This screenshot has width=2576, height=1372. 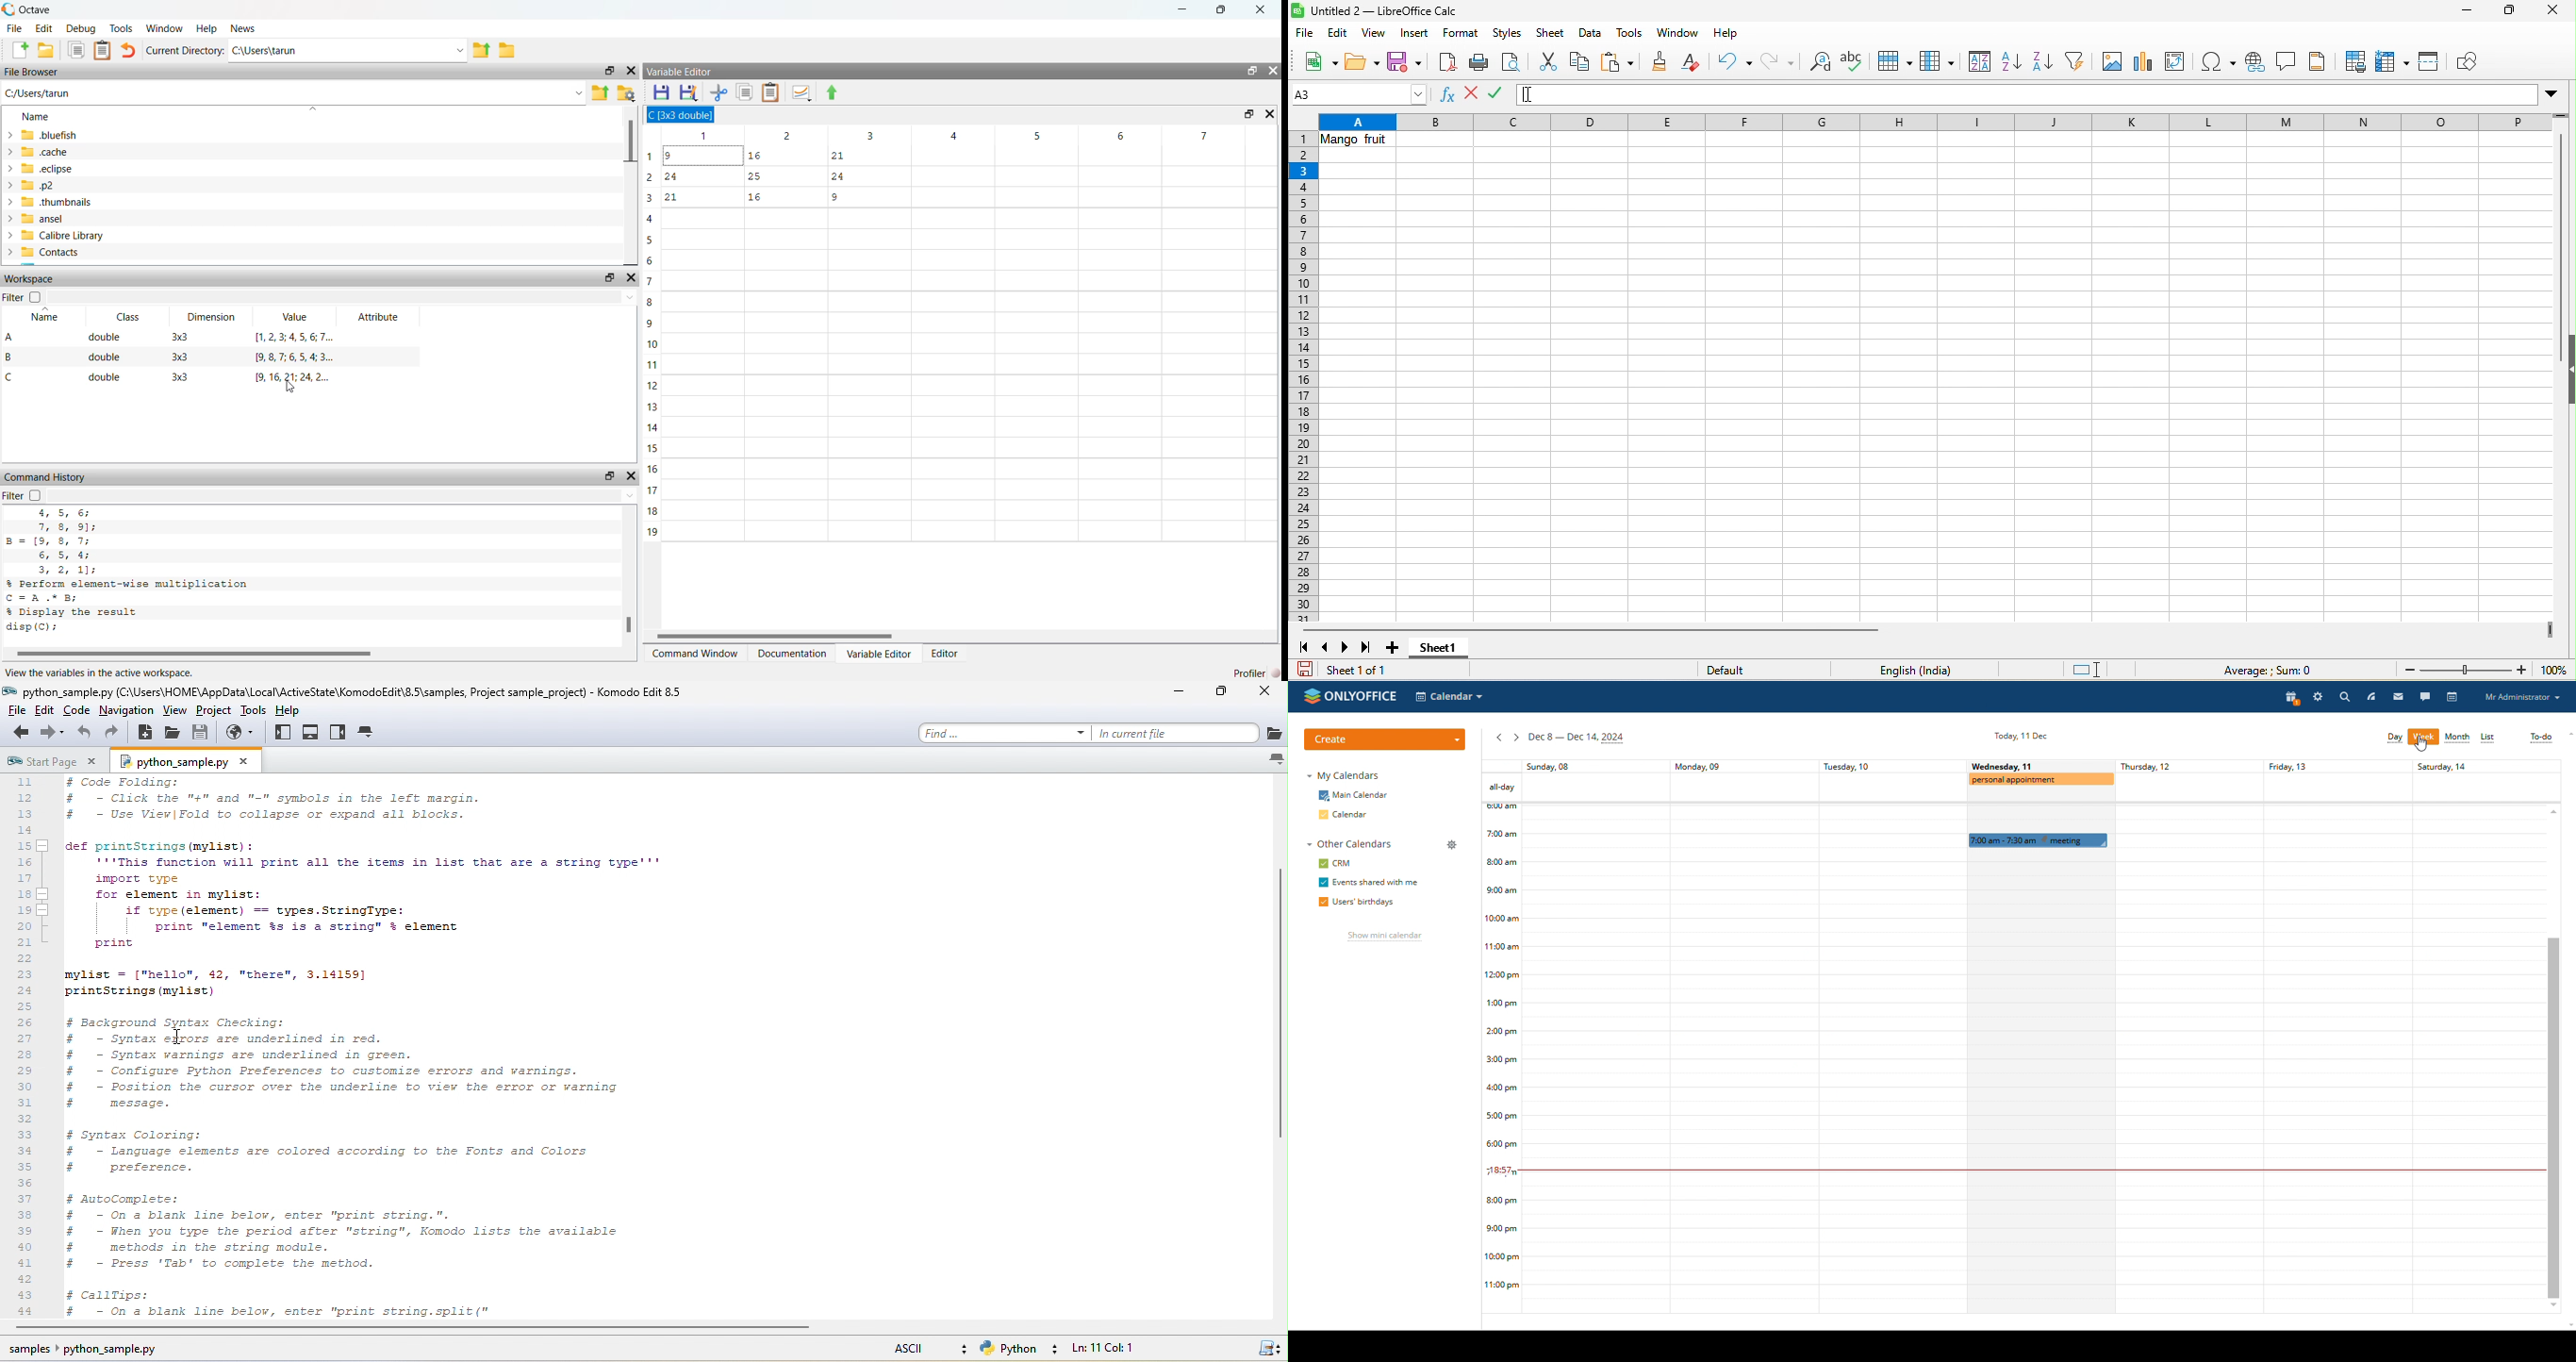 I want to click on timebound meeting, so click(x=2038, y=840).